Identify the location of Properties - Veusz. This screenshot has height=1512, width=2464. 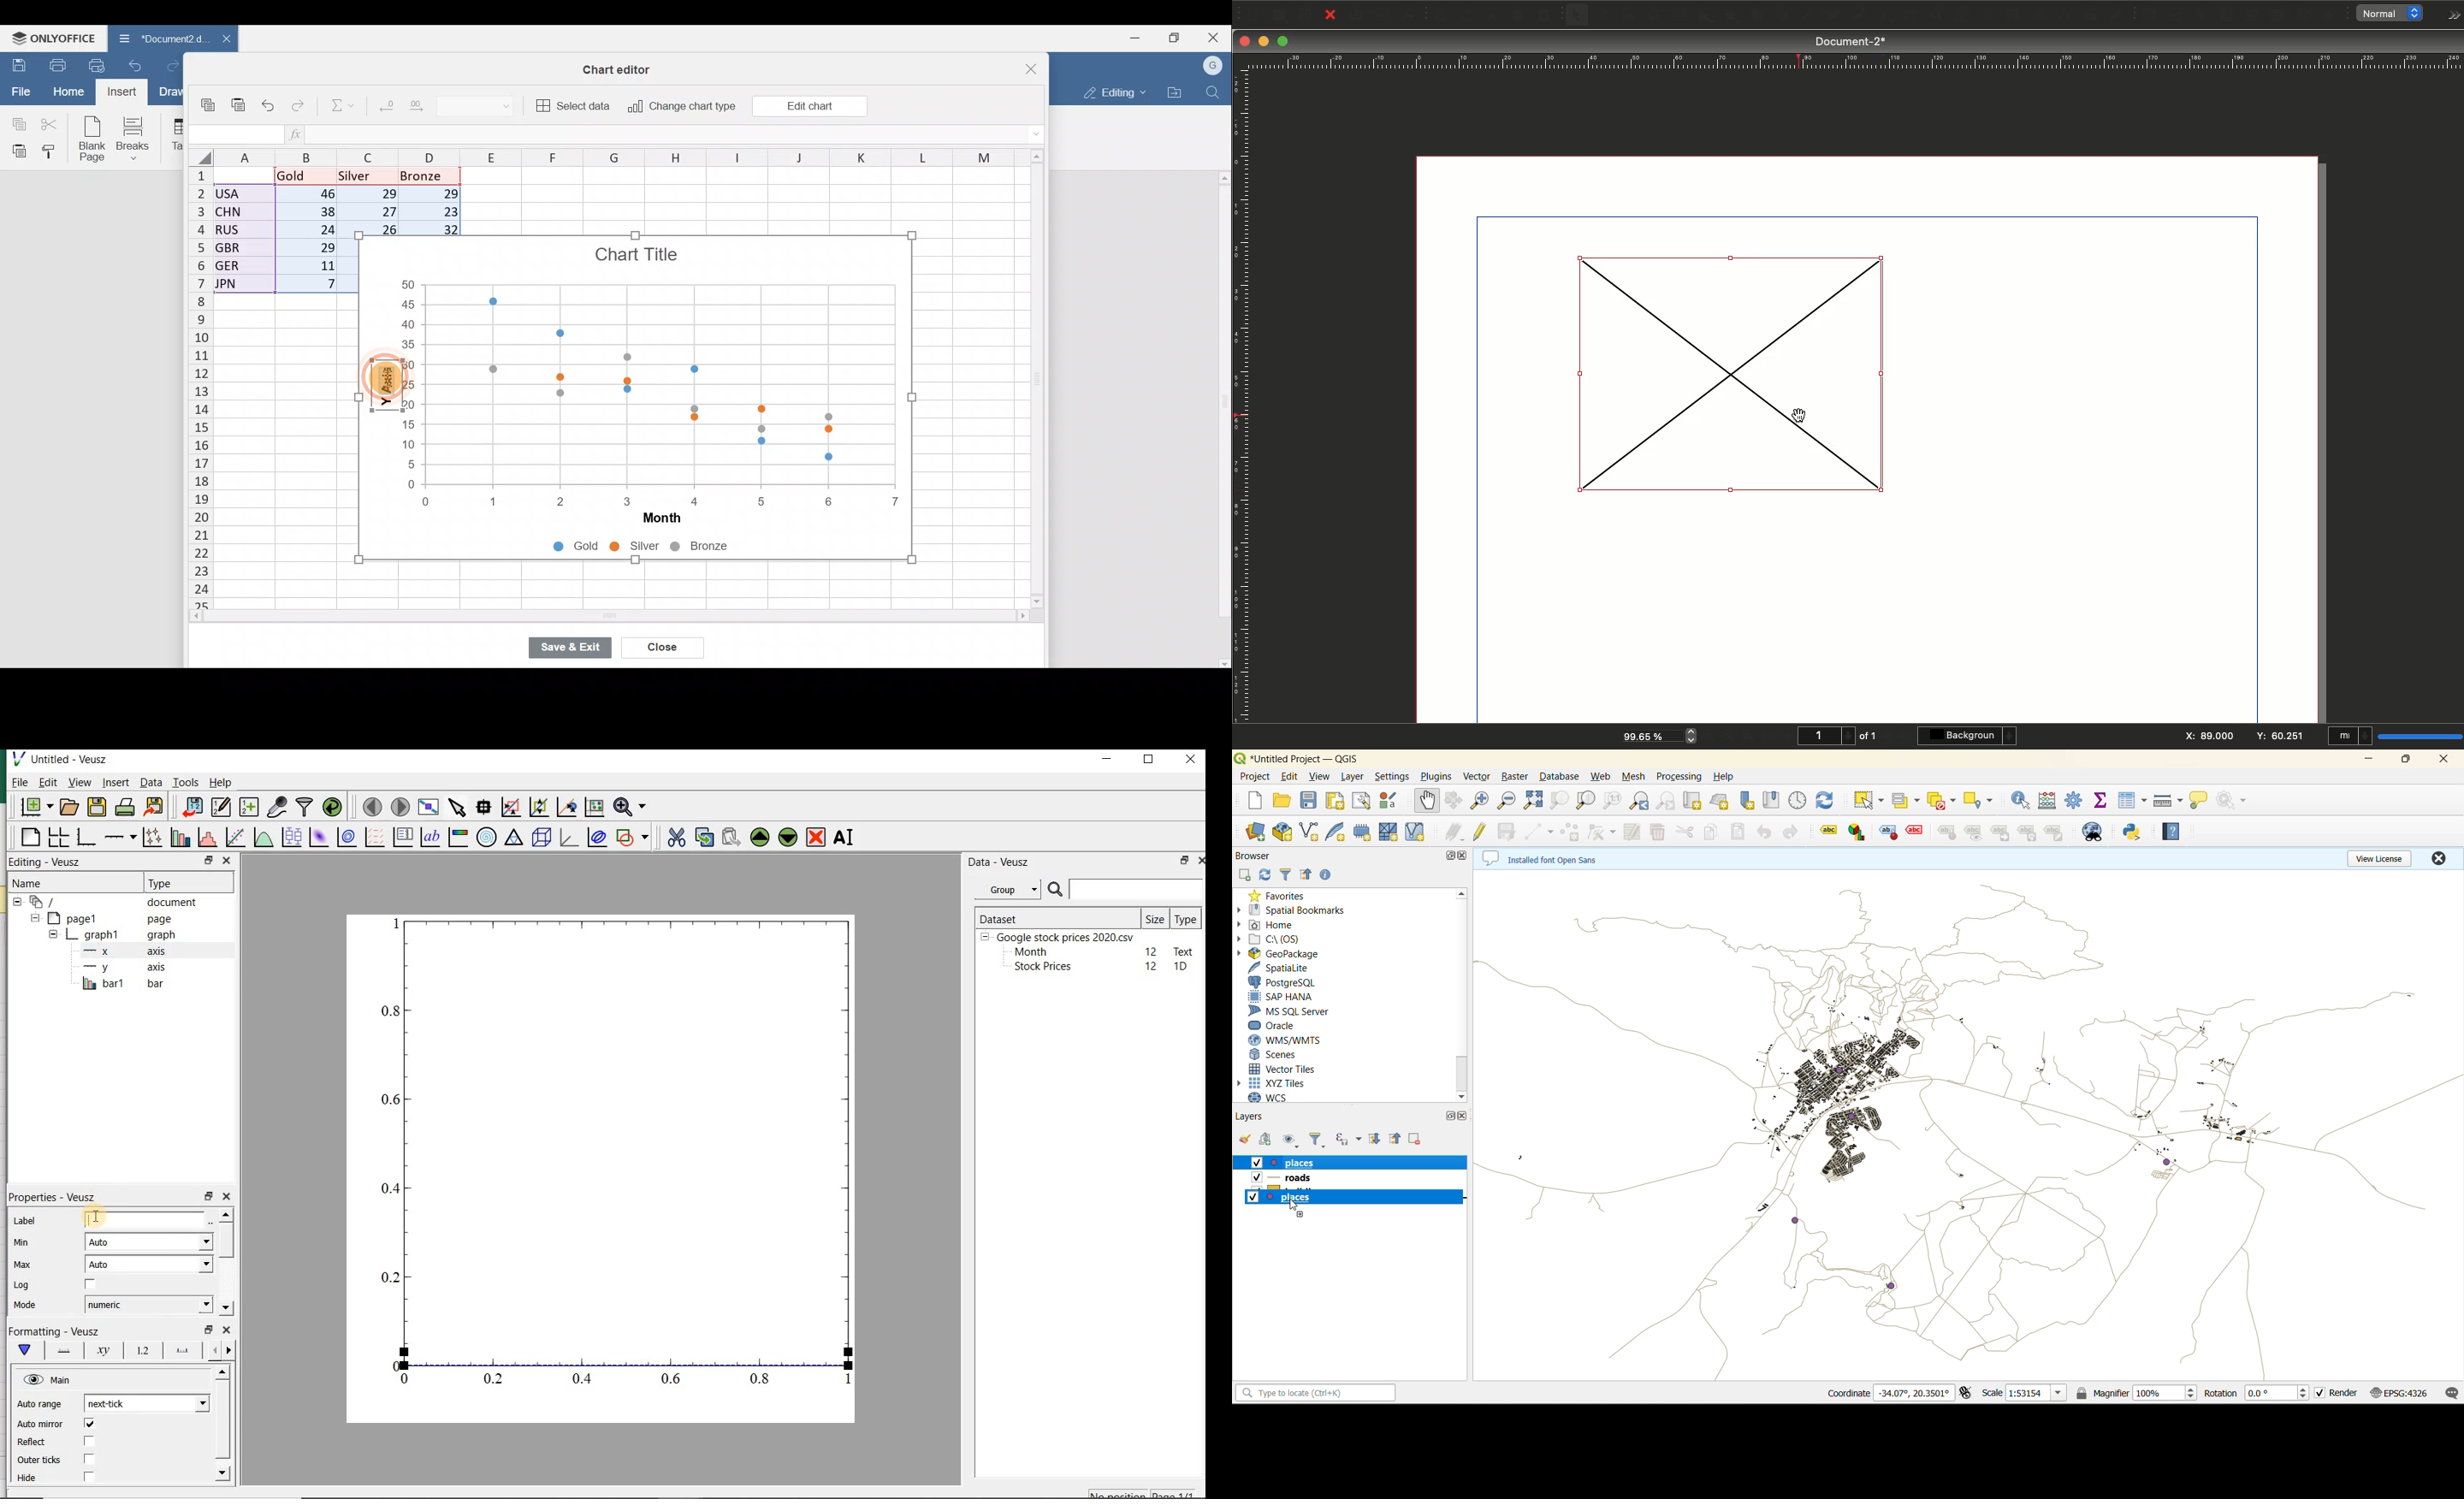
(57, 1198).